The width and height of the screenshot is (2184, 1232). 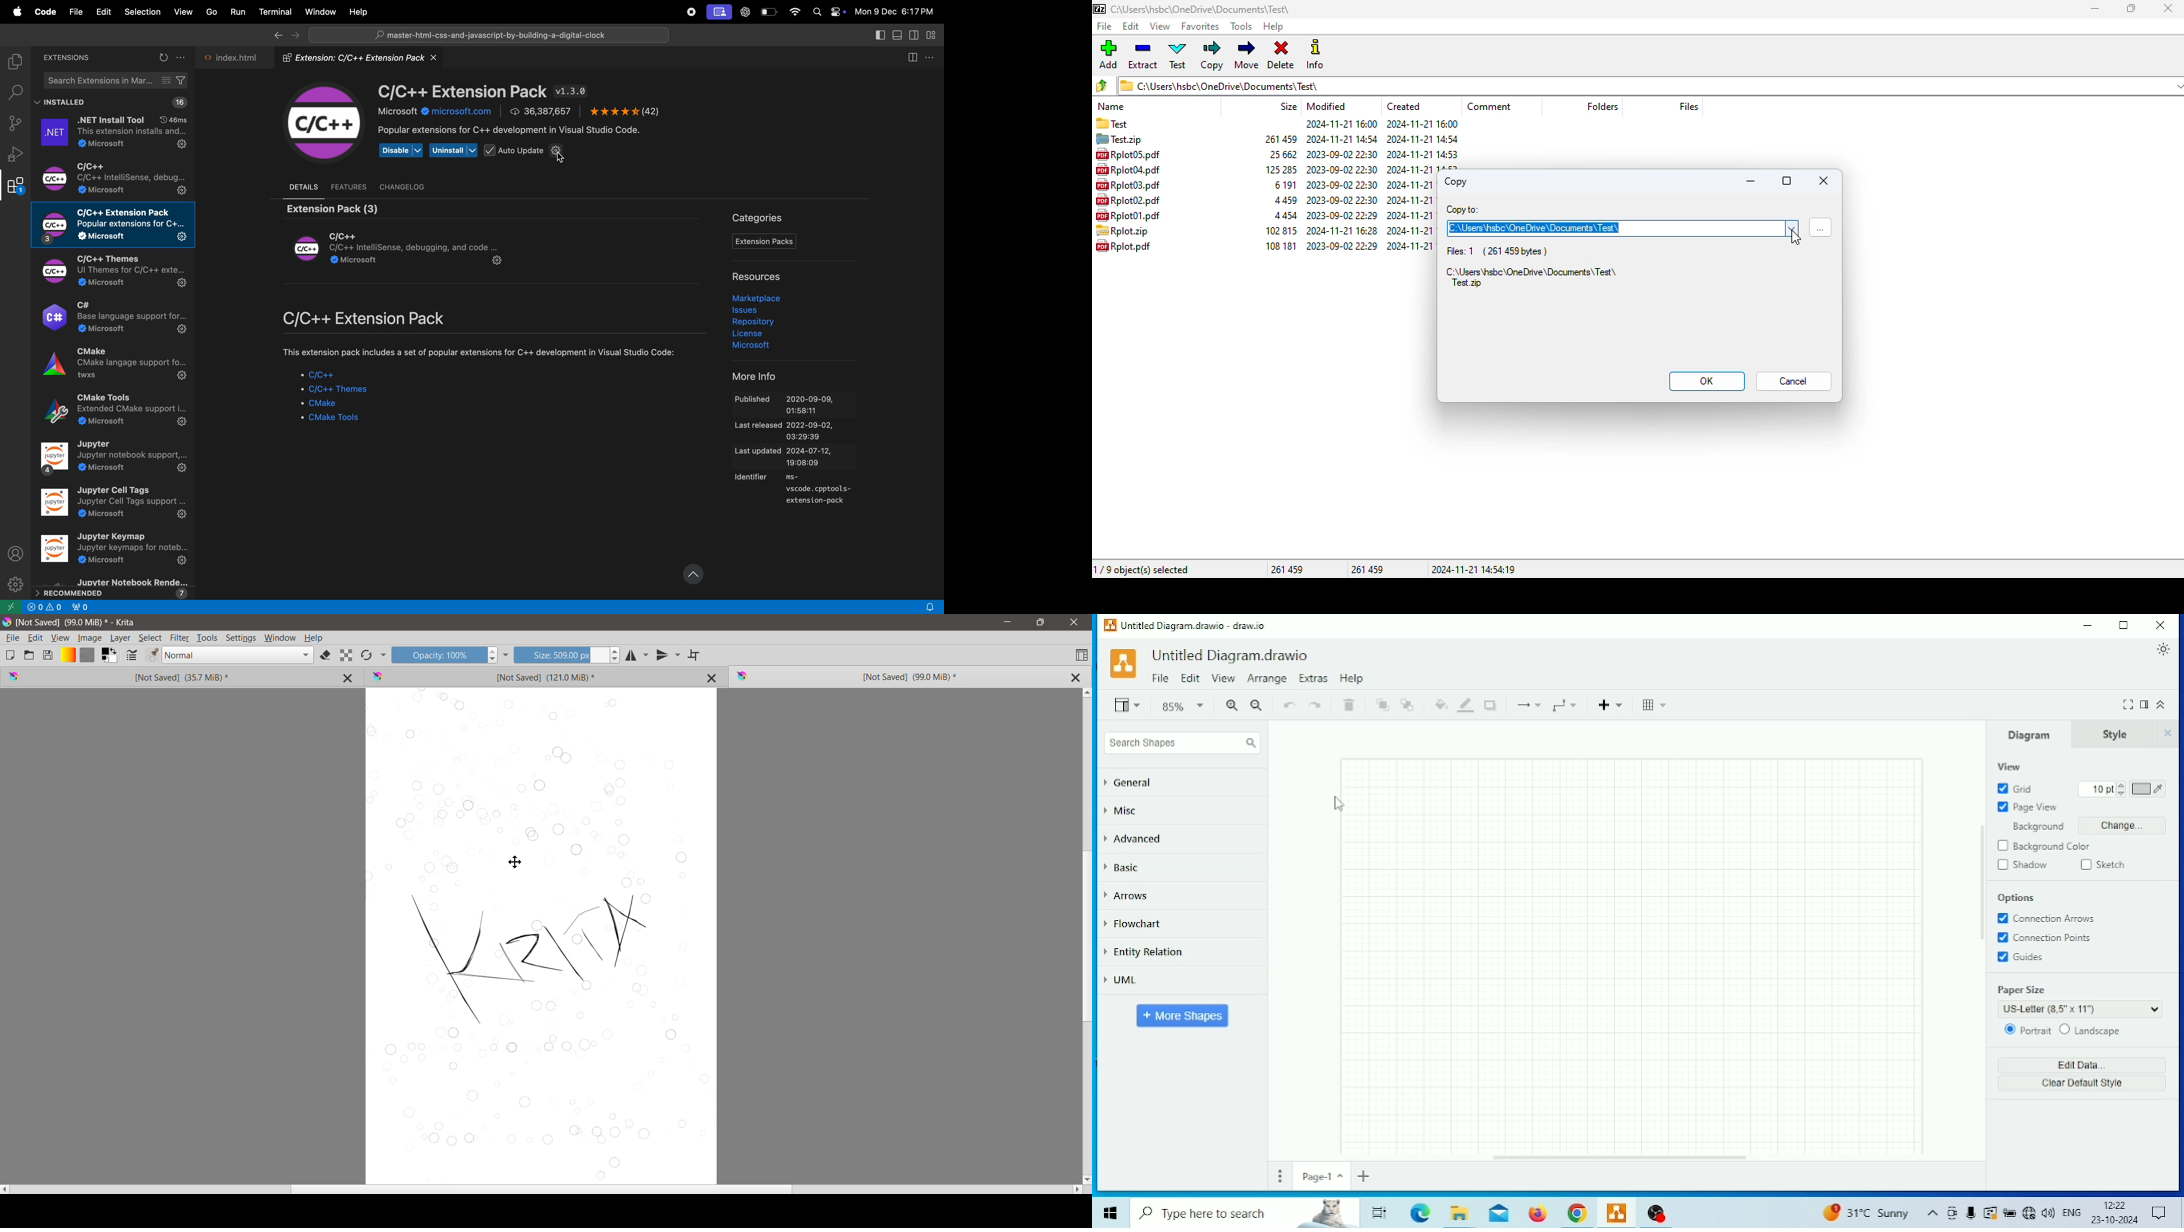 What do you see at coordinates (151, 656) in the screenshot?
I see `Edit Brush Preset` at bounding box center [151, 656].